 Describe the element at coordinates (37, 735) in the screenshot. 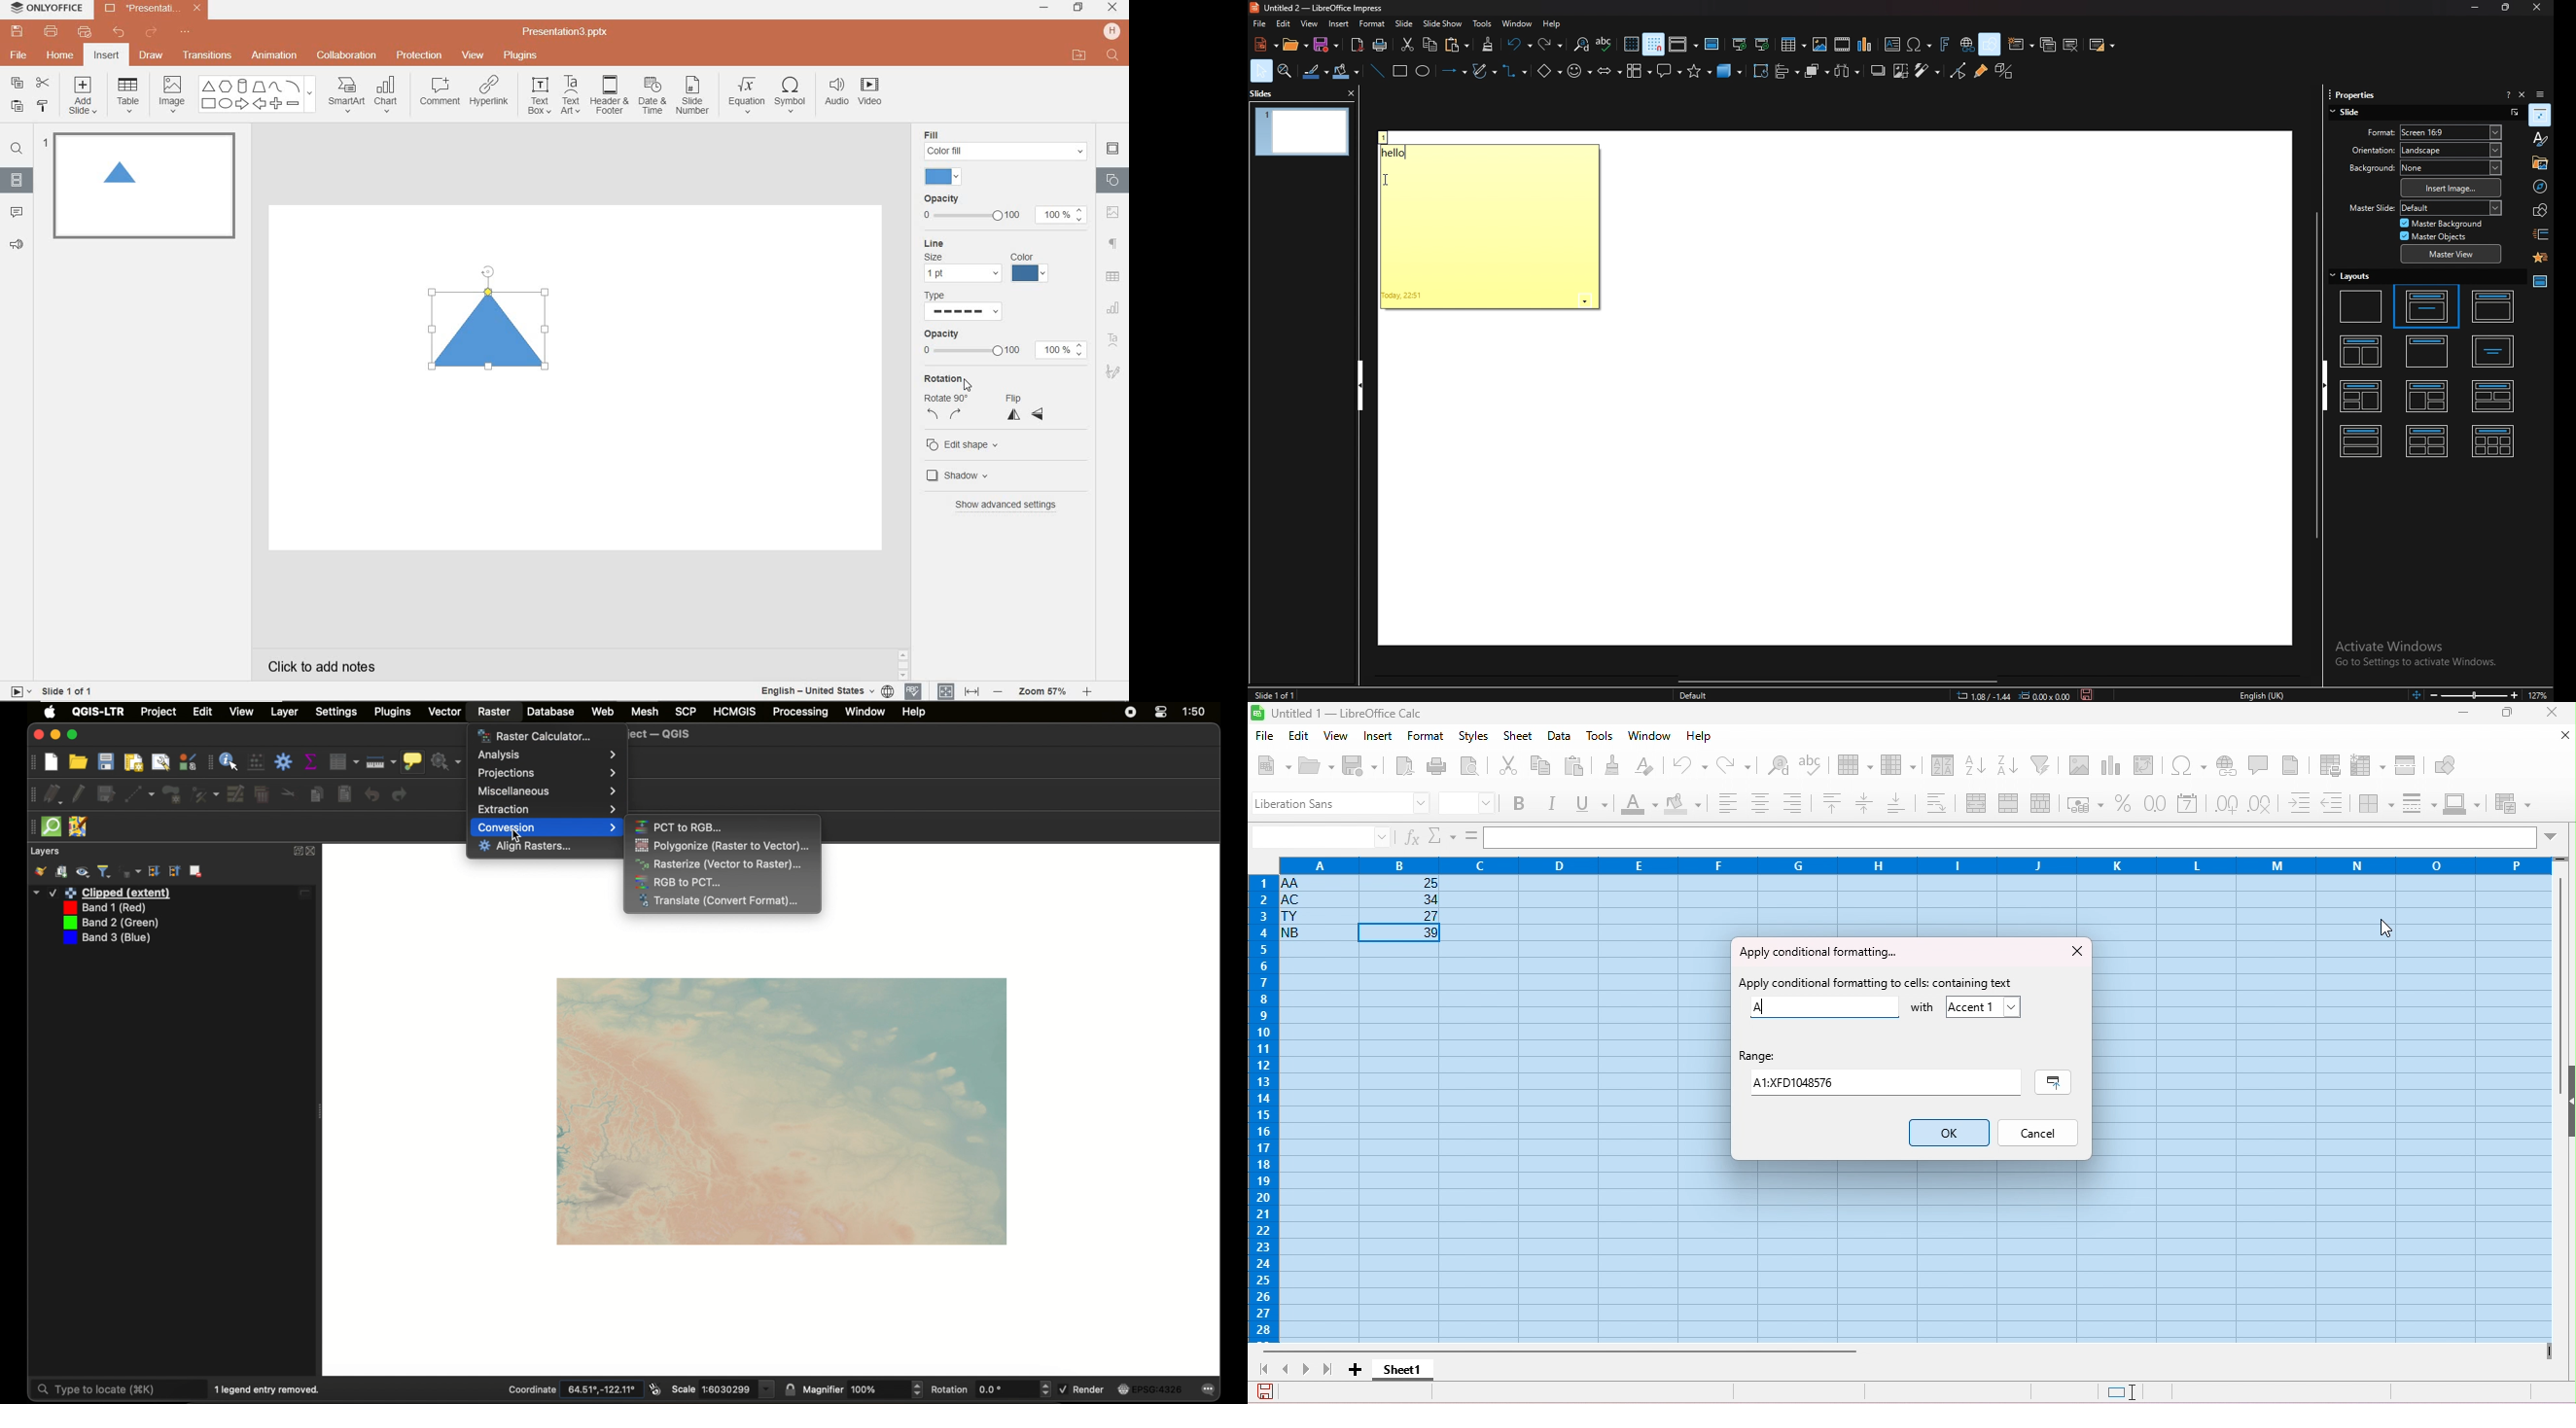

I see `close` at that location.